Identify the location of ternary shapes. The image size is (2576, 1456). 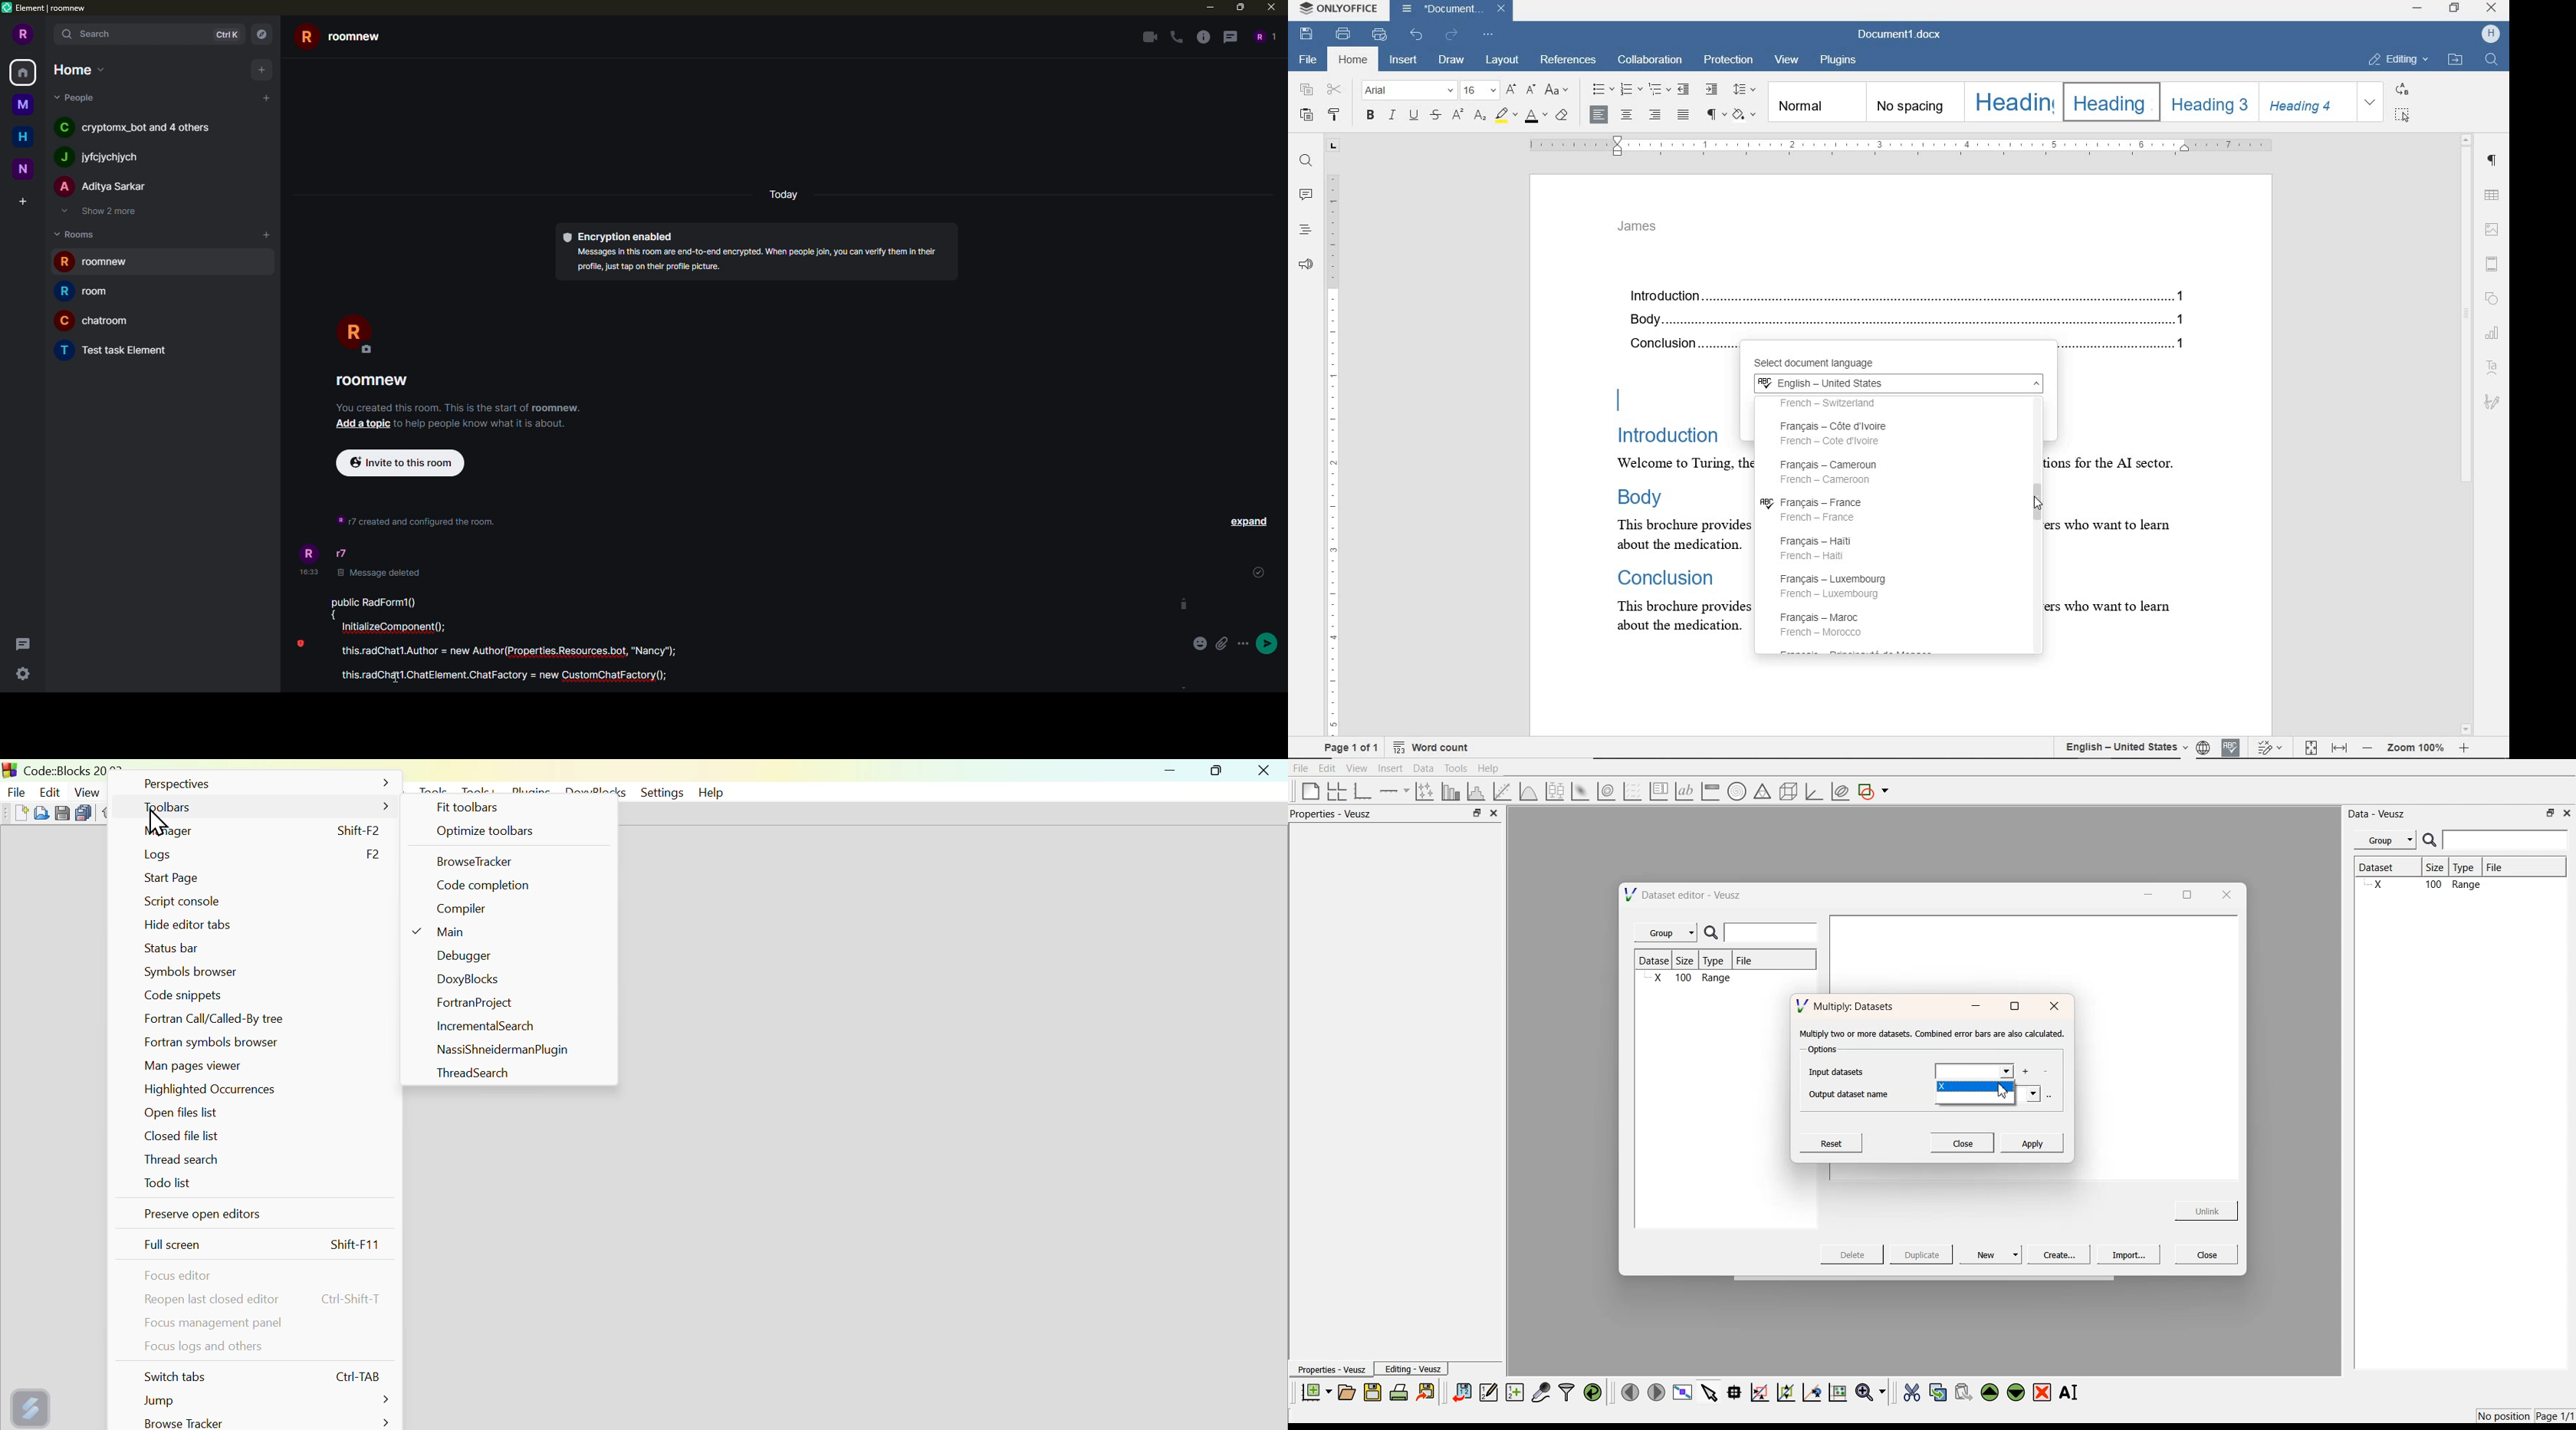
(1760, 793).